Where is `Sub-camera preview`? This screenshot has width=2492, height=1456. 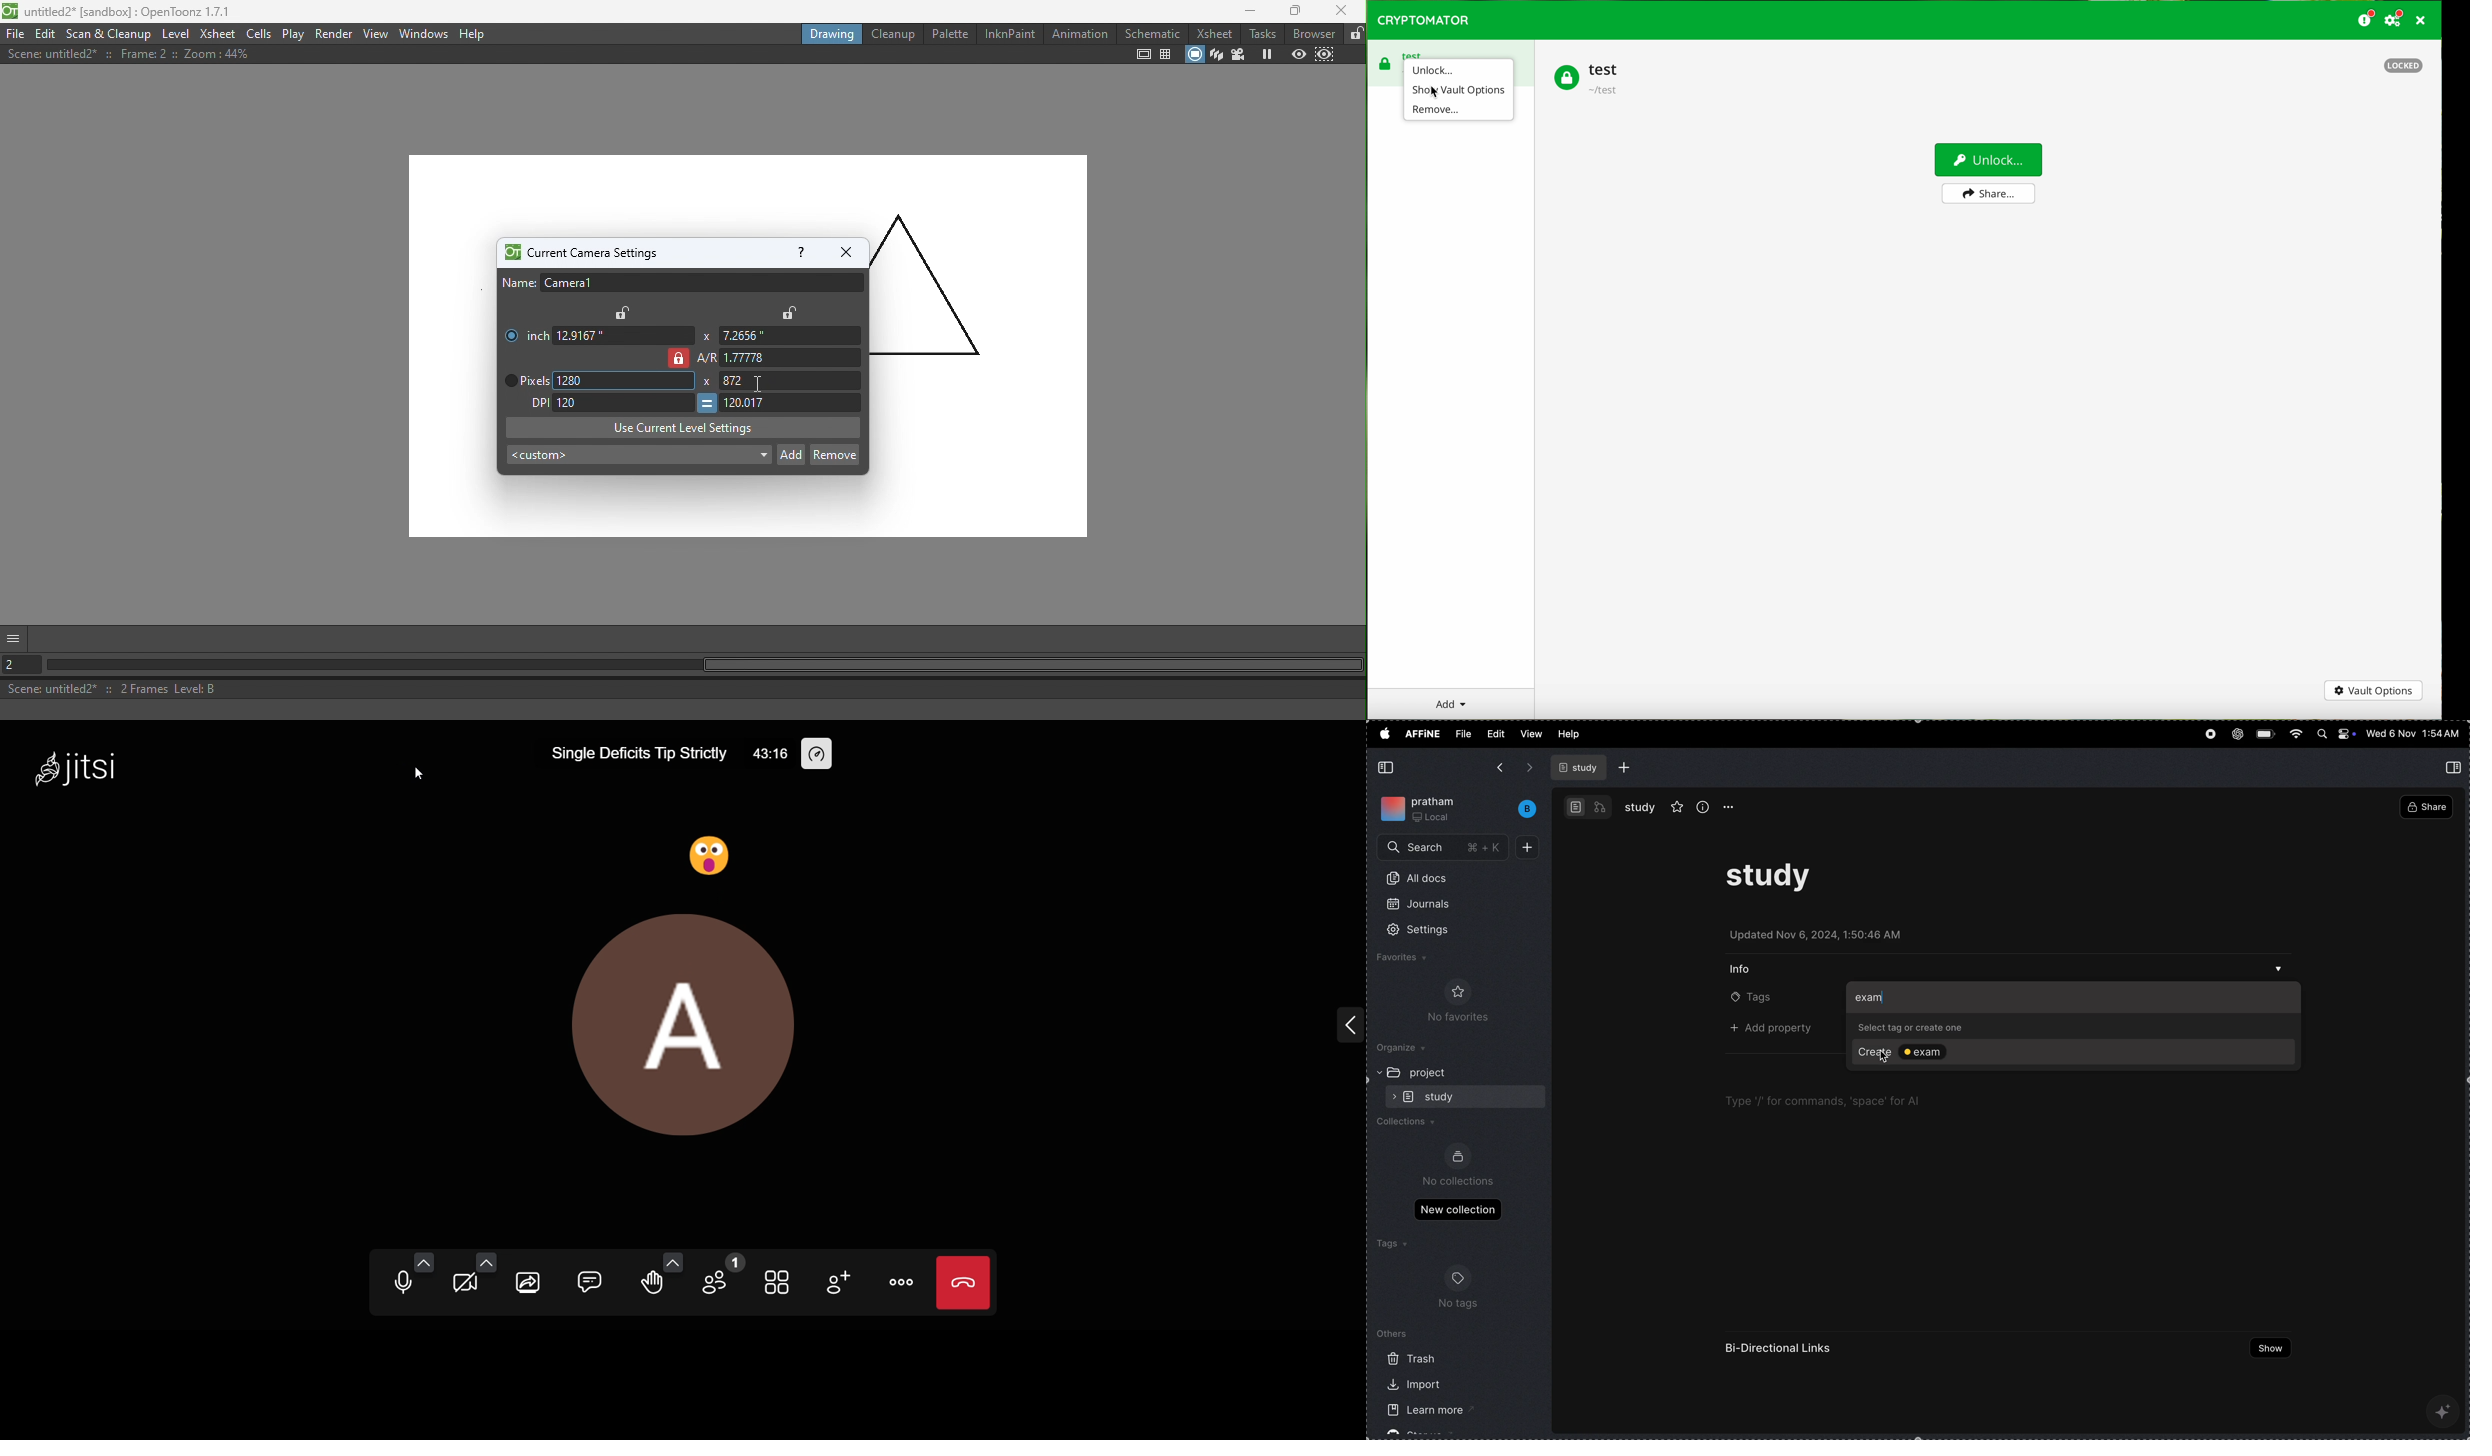 Sub-camera preview is located at coordinates (1323, 55).